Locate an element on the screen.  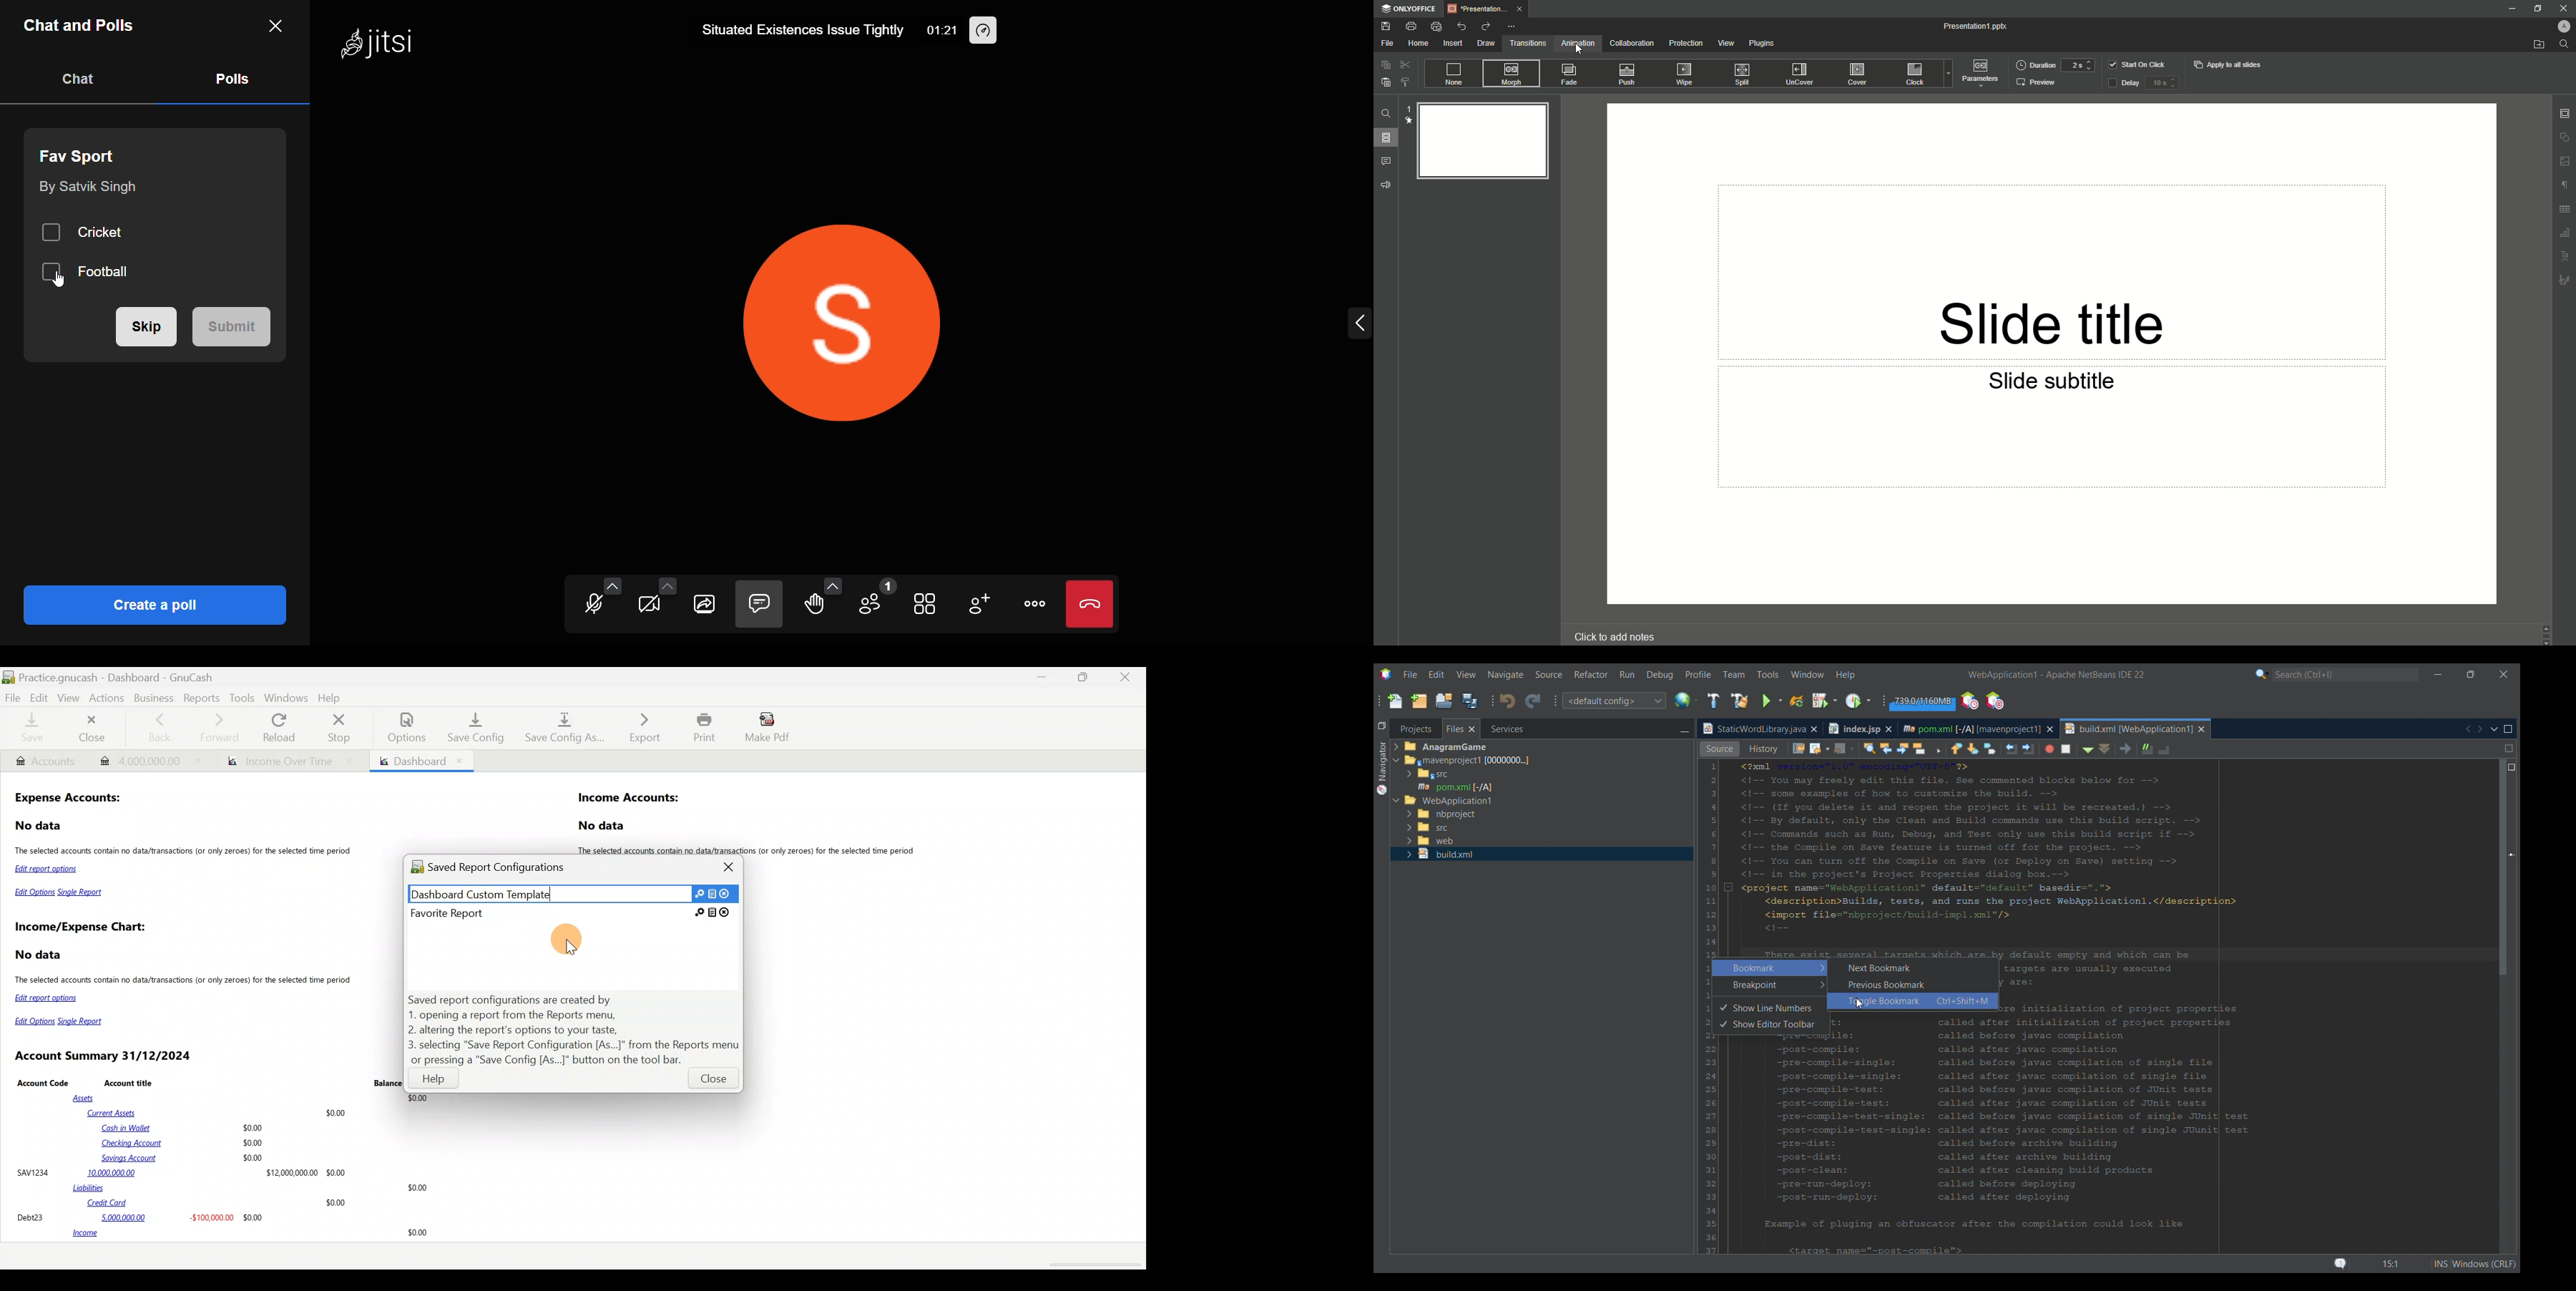
create a poll is located at coordinates (155, 605).